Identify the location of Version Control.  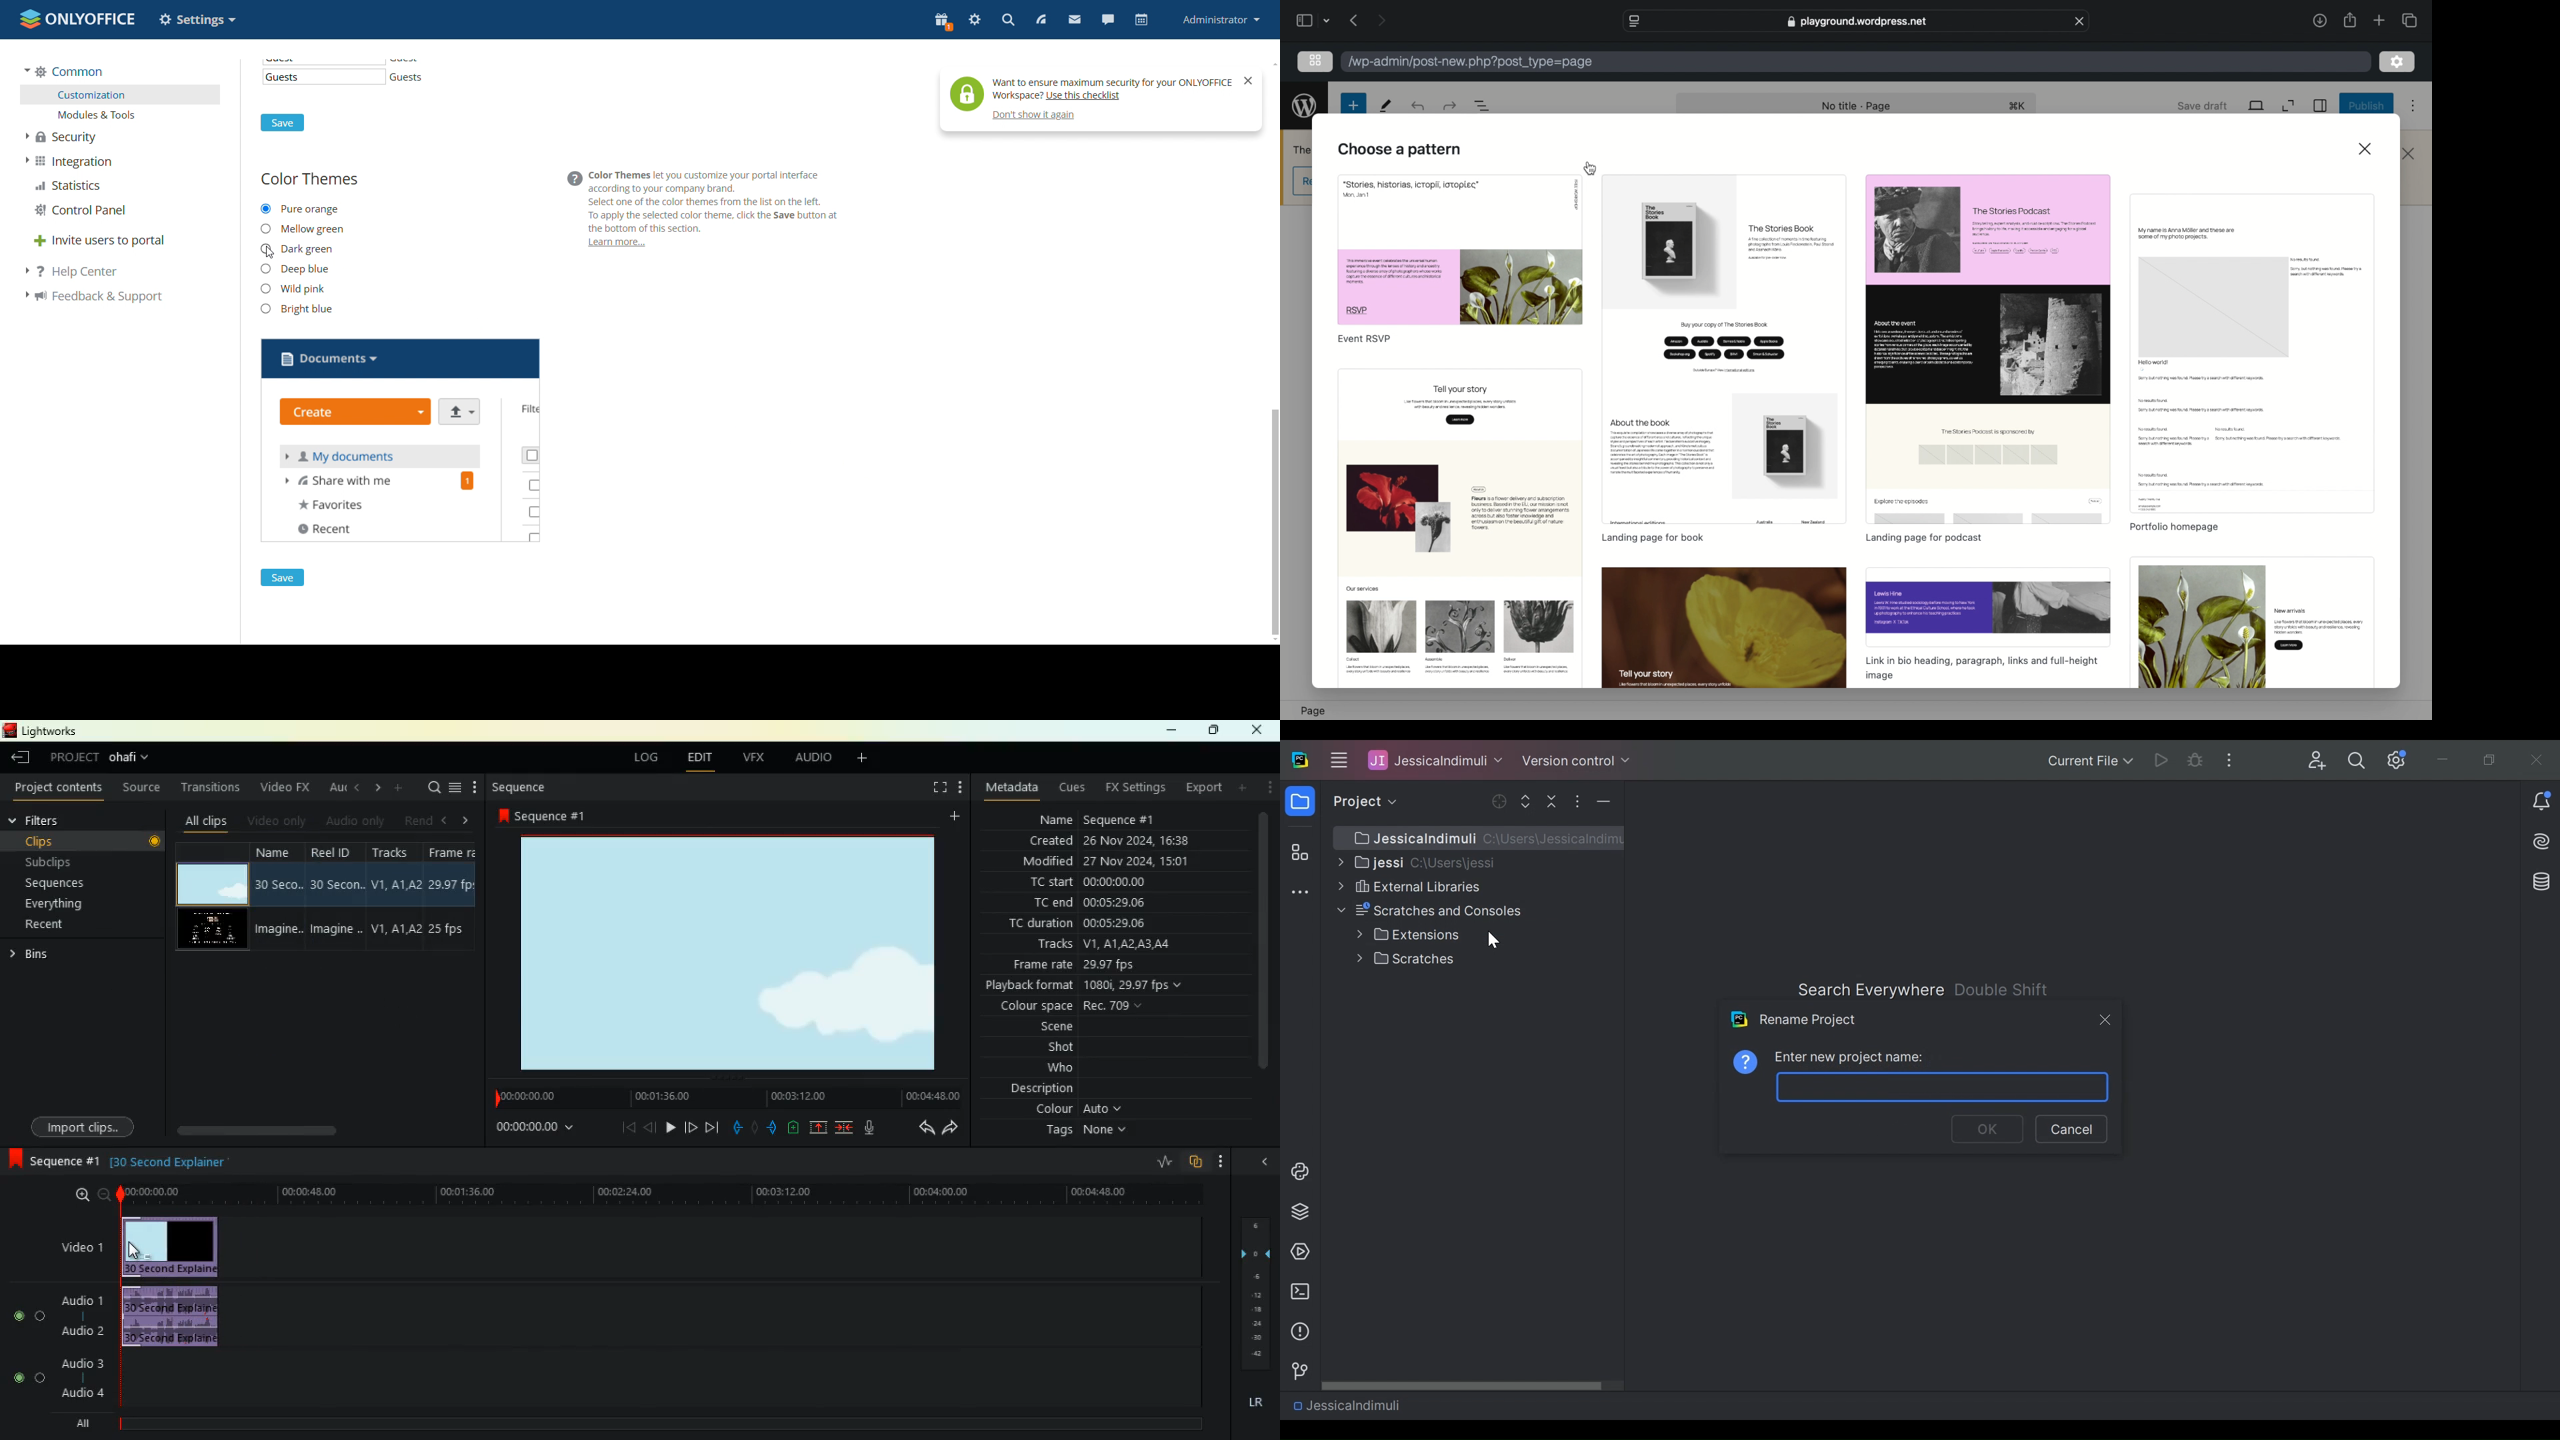
(1576, 759).